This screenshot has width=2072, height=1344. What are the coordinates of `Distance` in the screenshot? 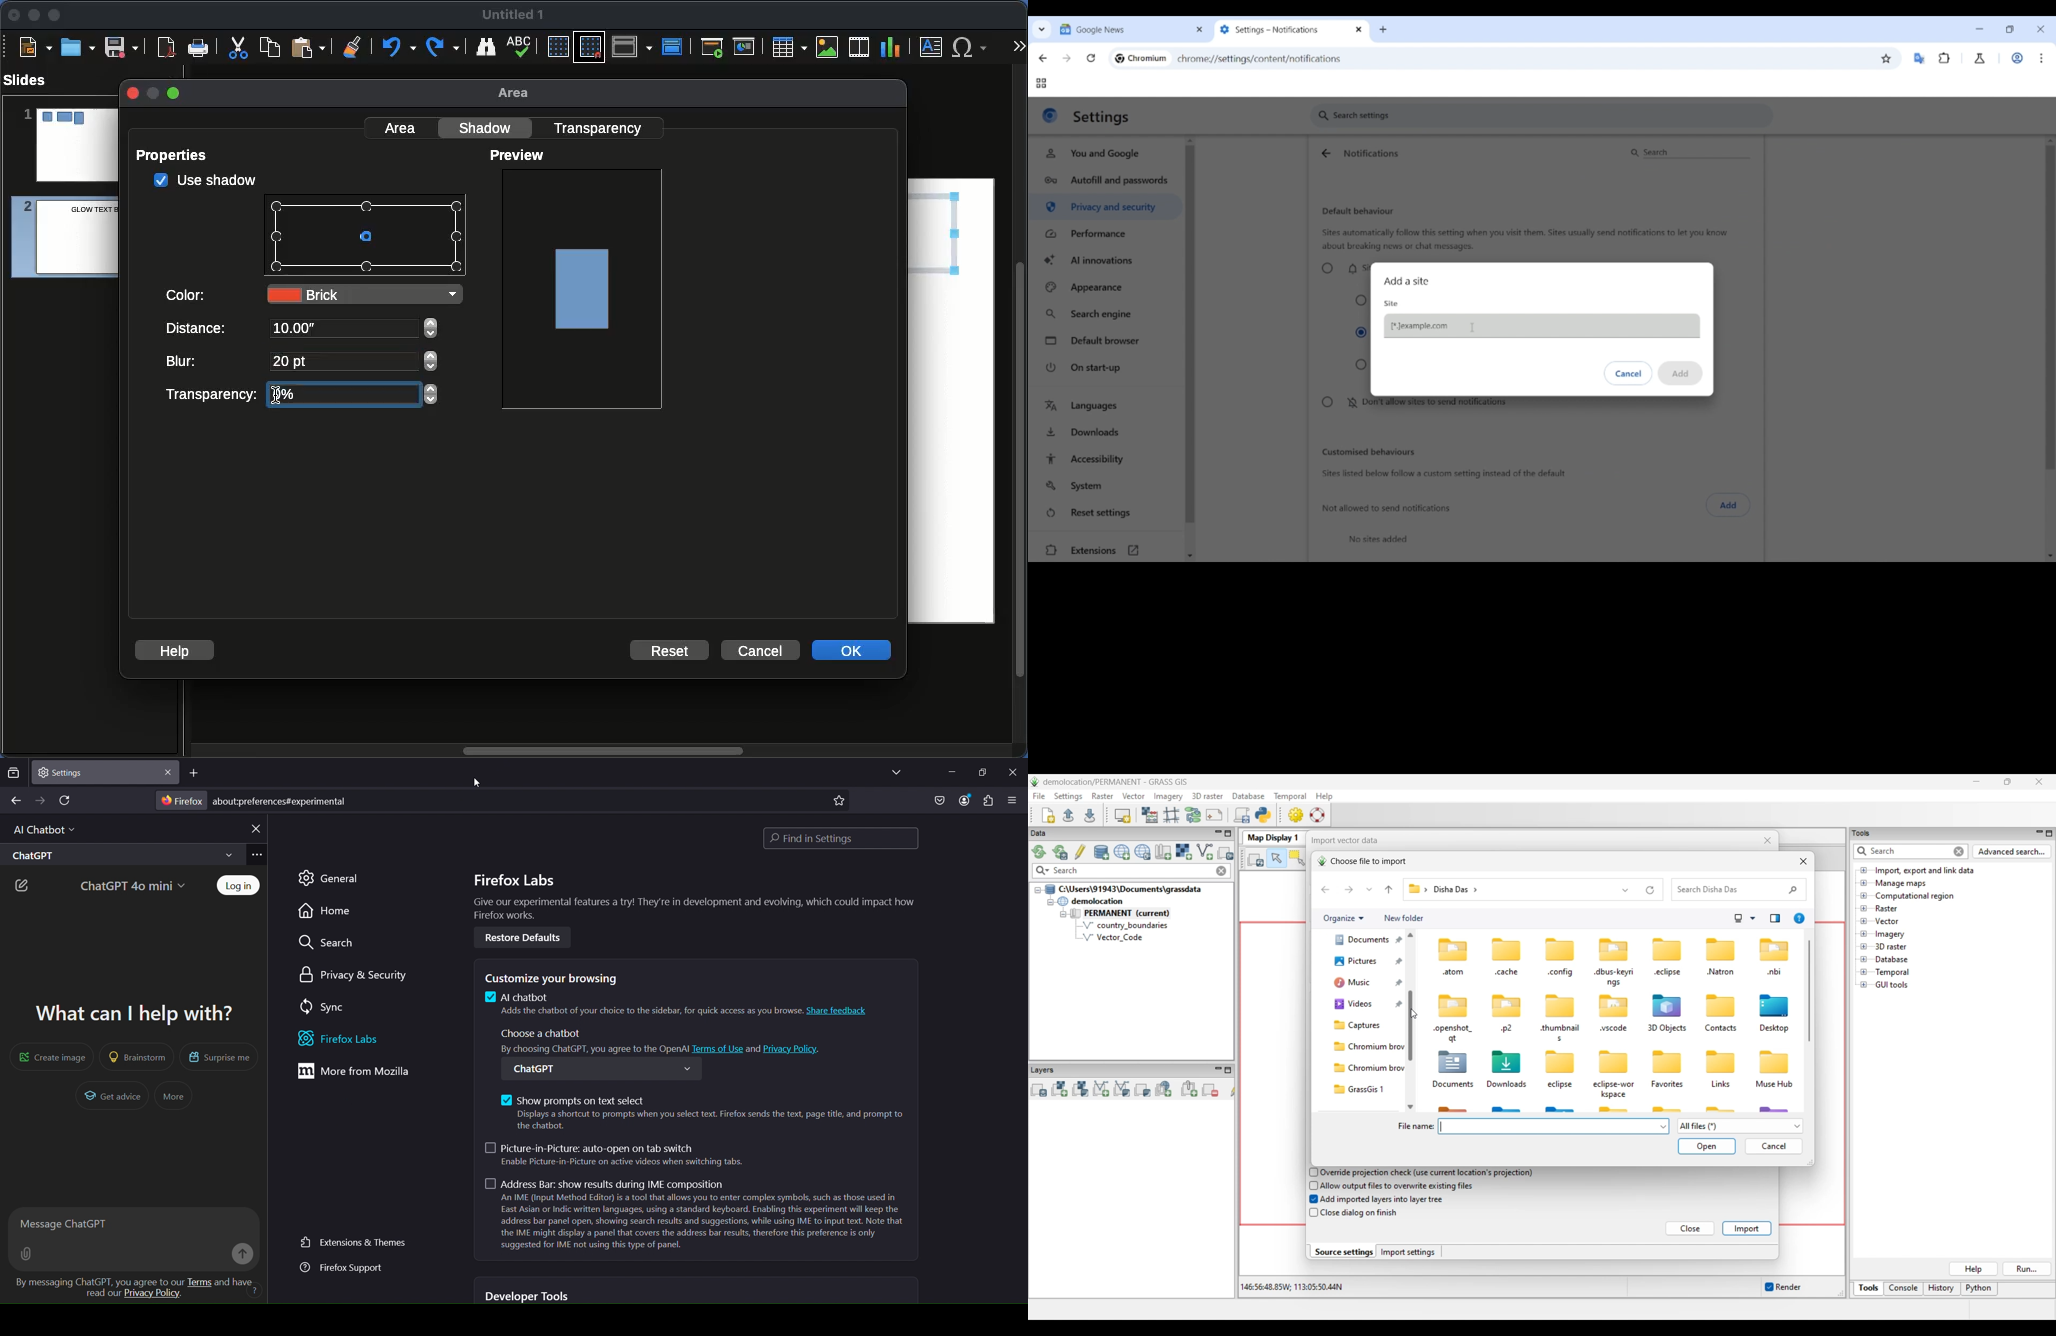 It's located at (198, 330).